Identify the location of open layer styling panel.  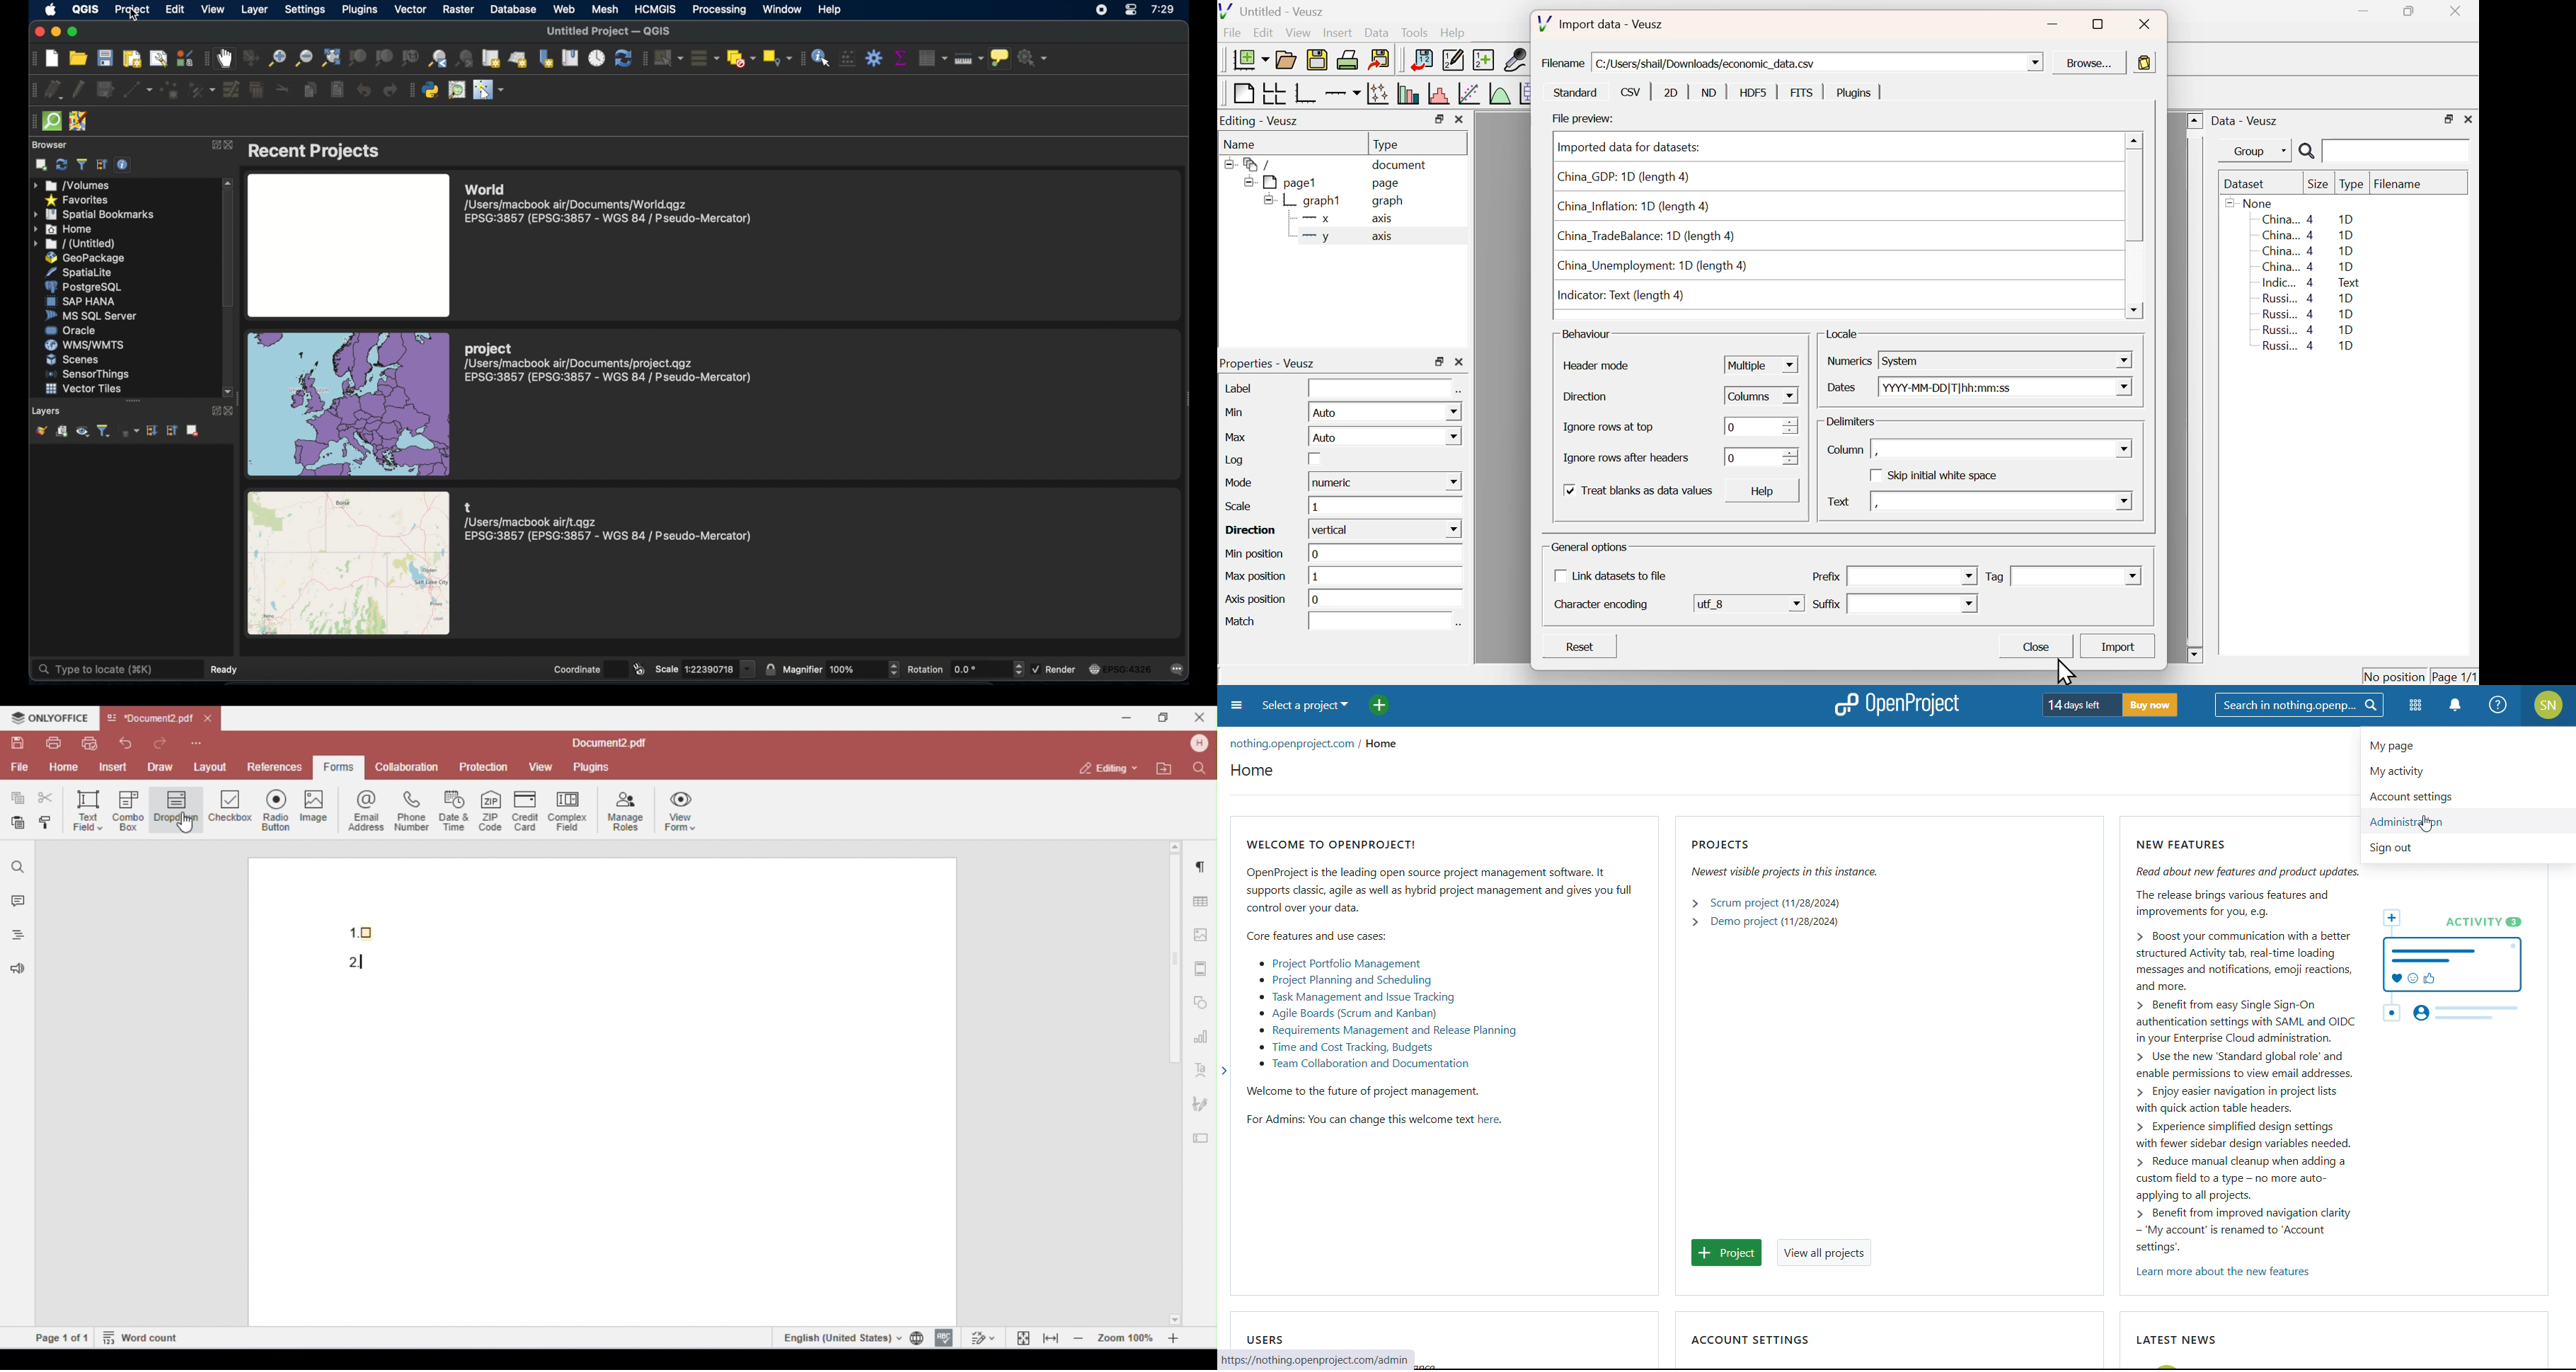
(41, 432).